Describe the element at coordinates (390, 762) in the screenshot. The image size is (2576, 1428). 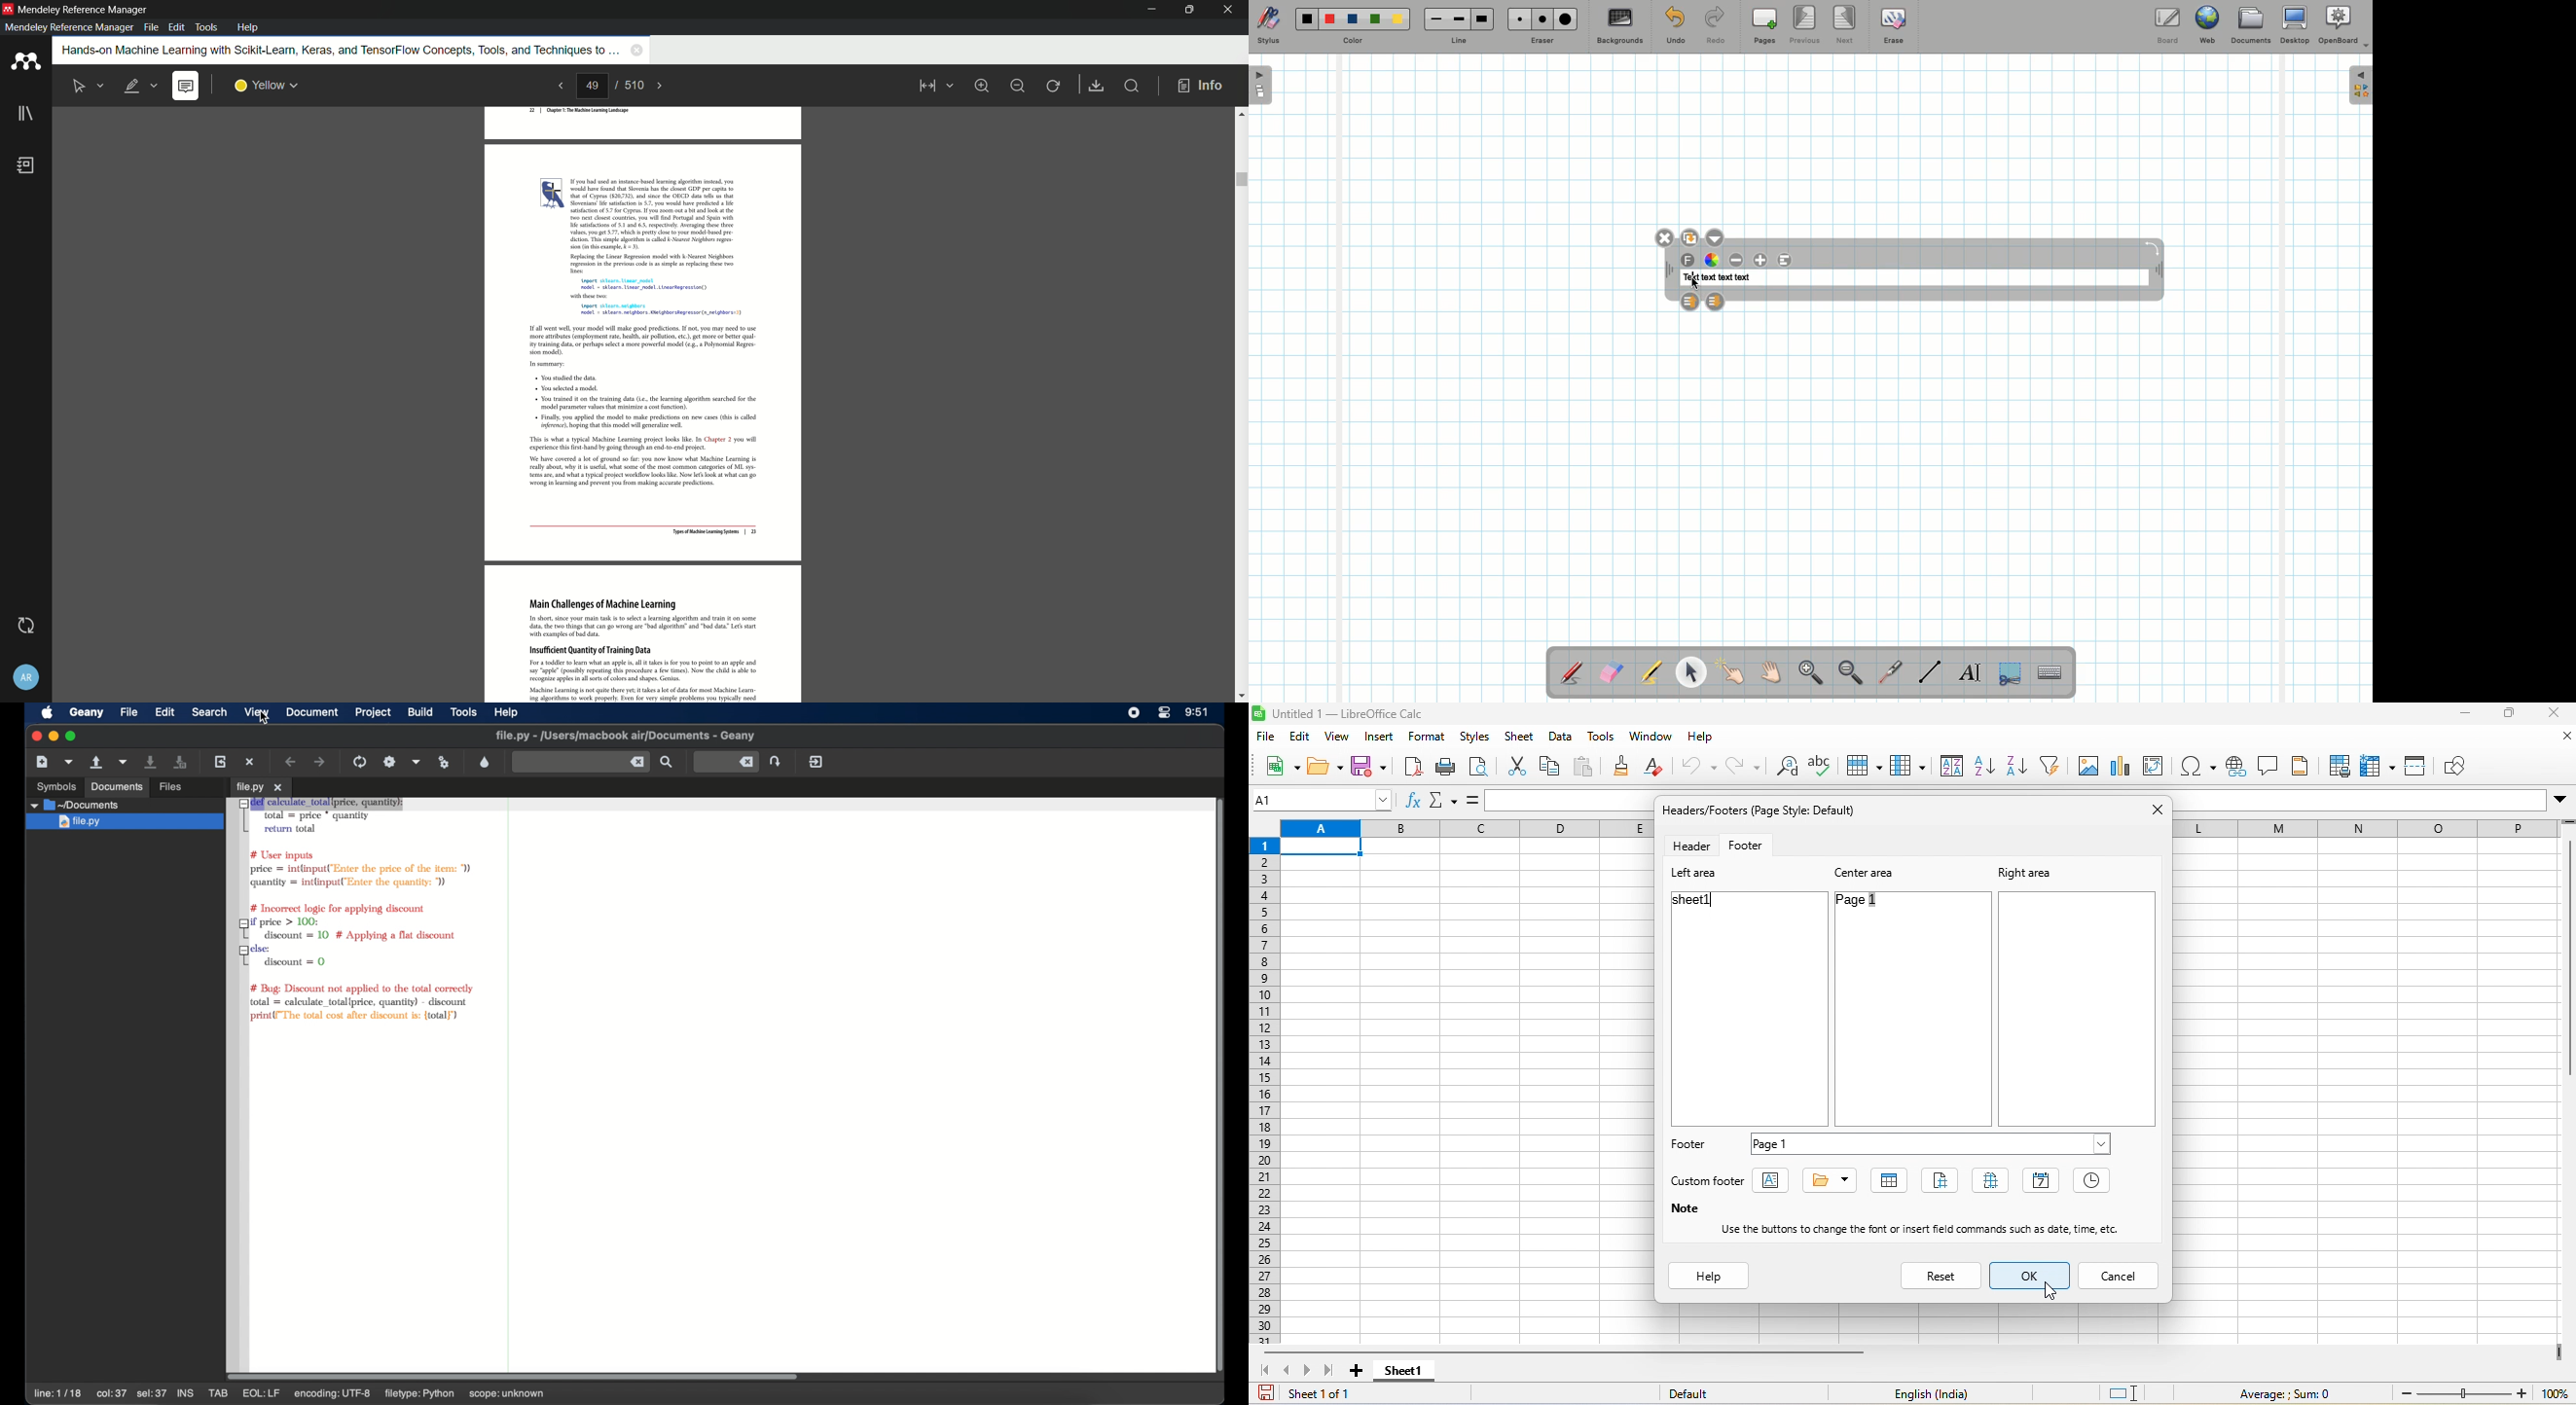
I see `build the current file` at that location.